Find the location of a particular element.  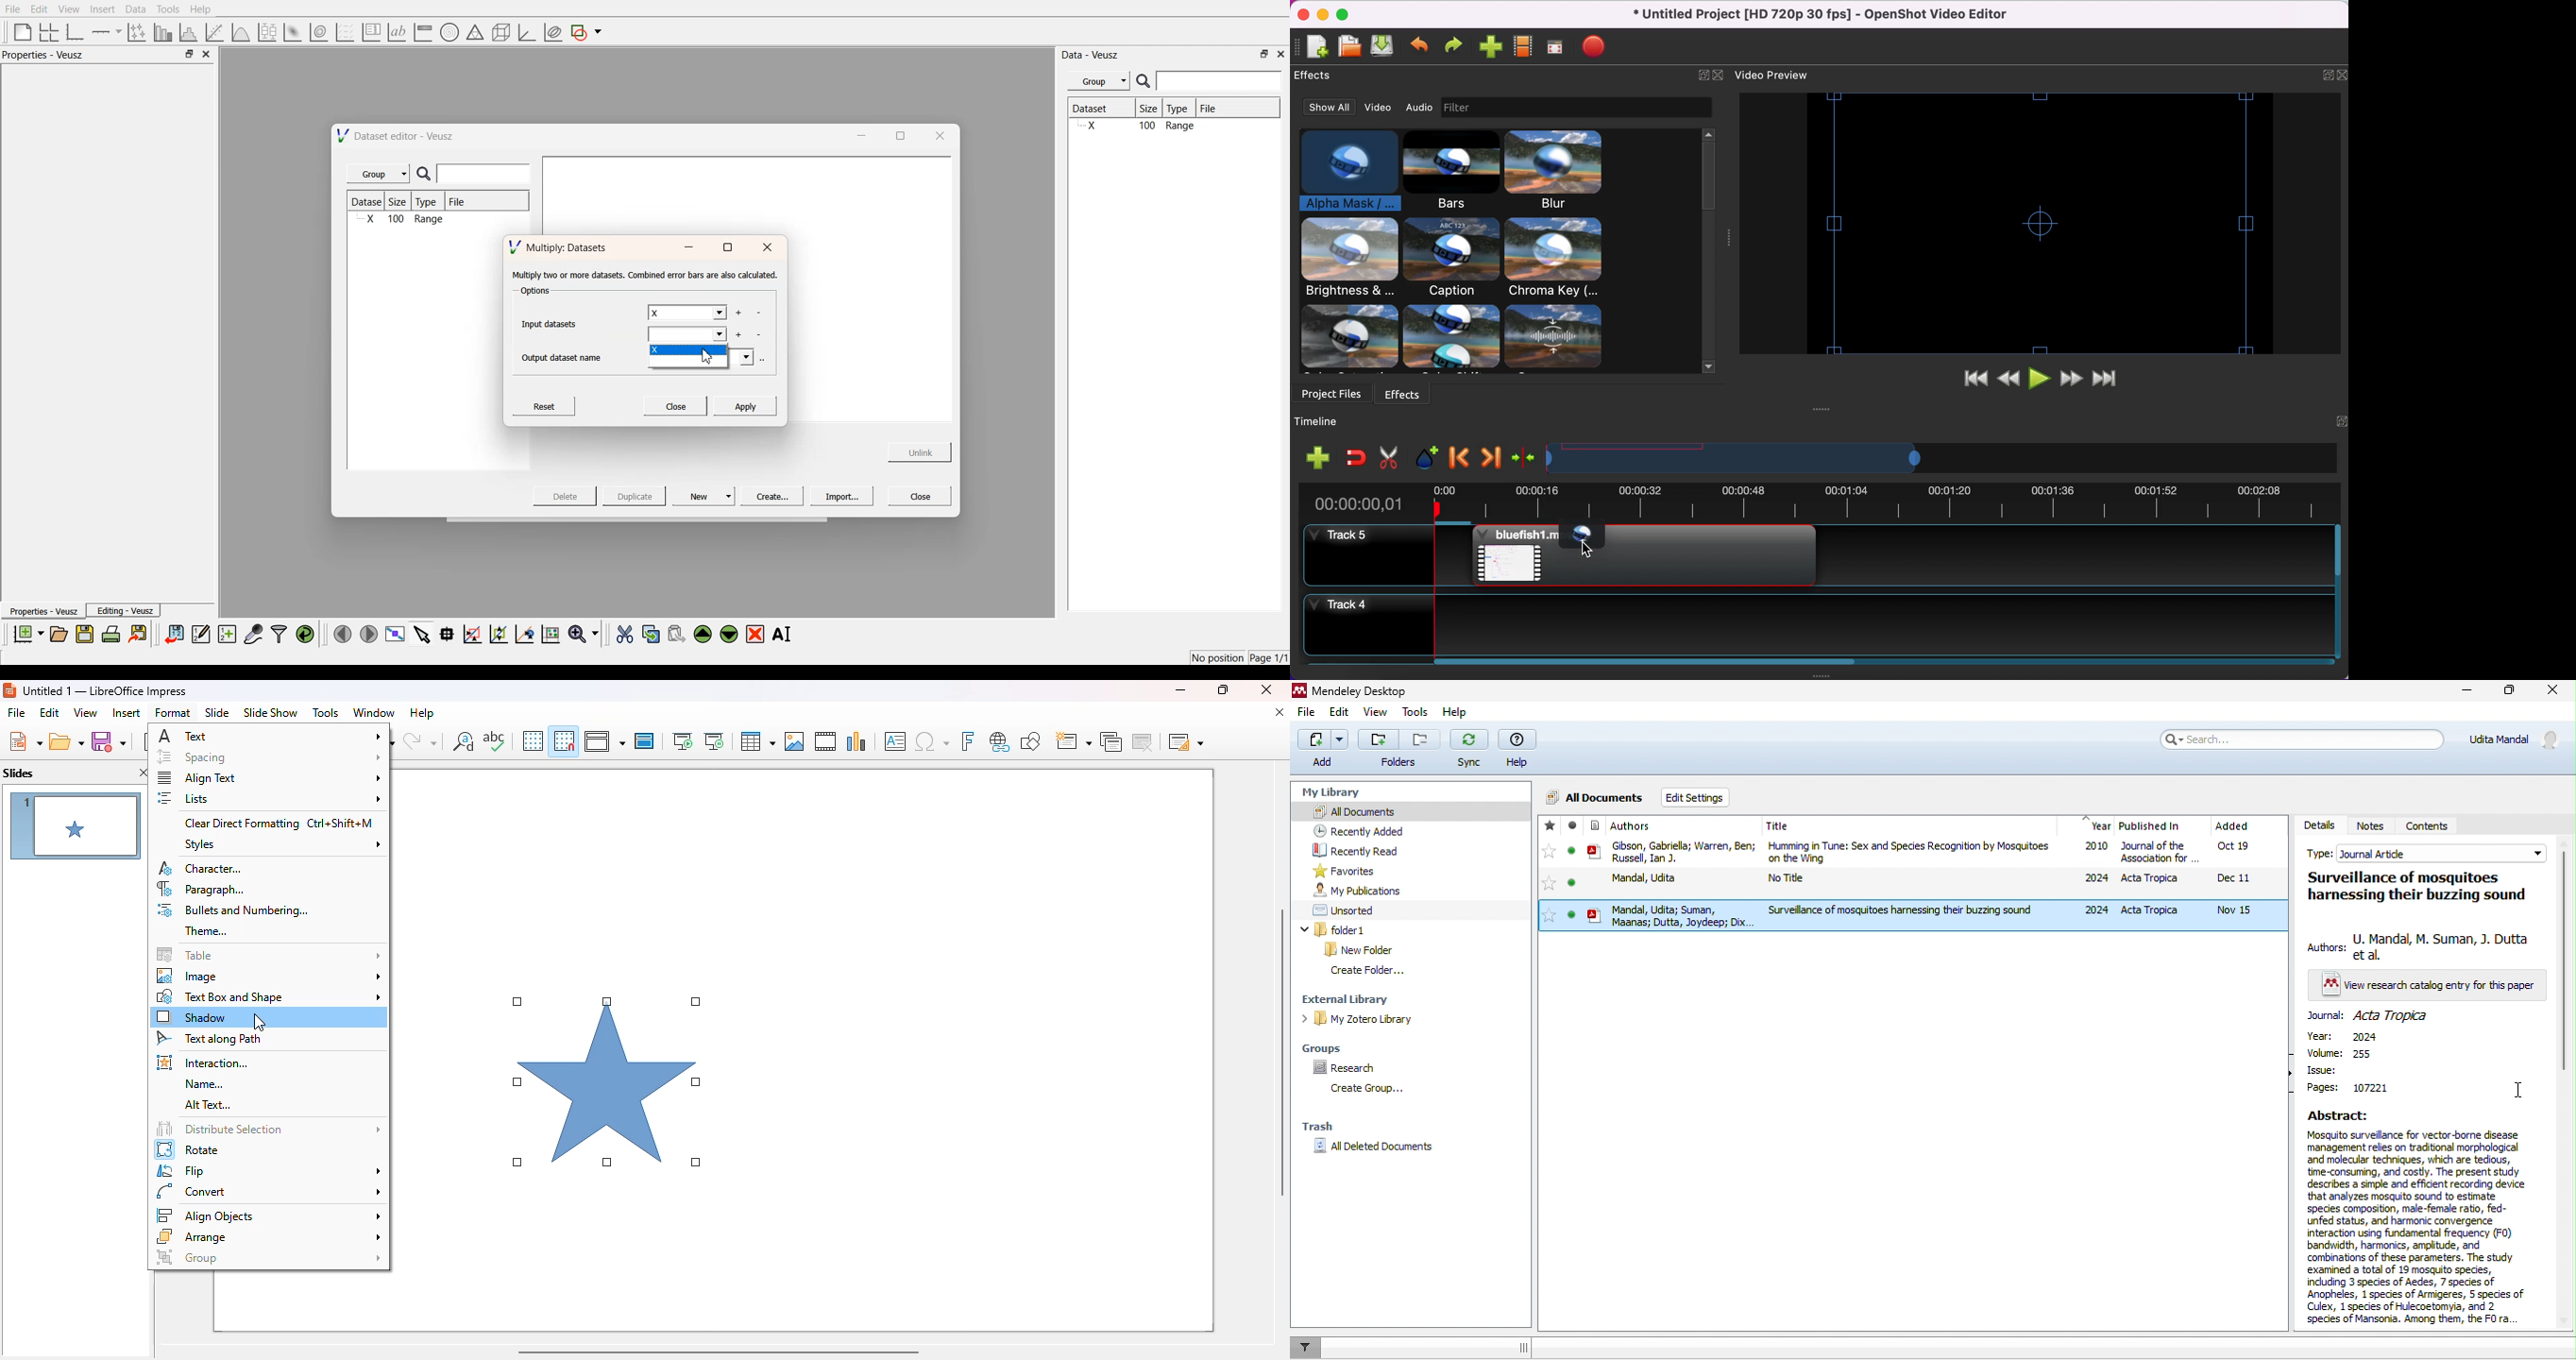

table is located at coordinates (756, 741).